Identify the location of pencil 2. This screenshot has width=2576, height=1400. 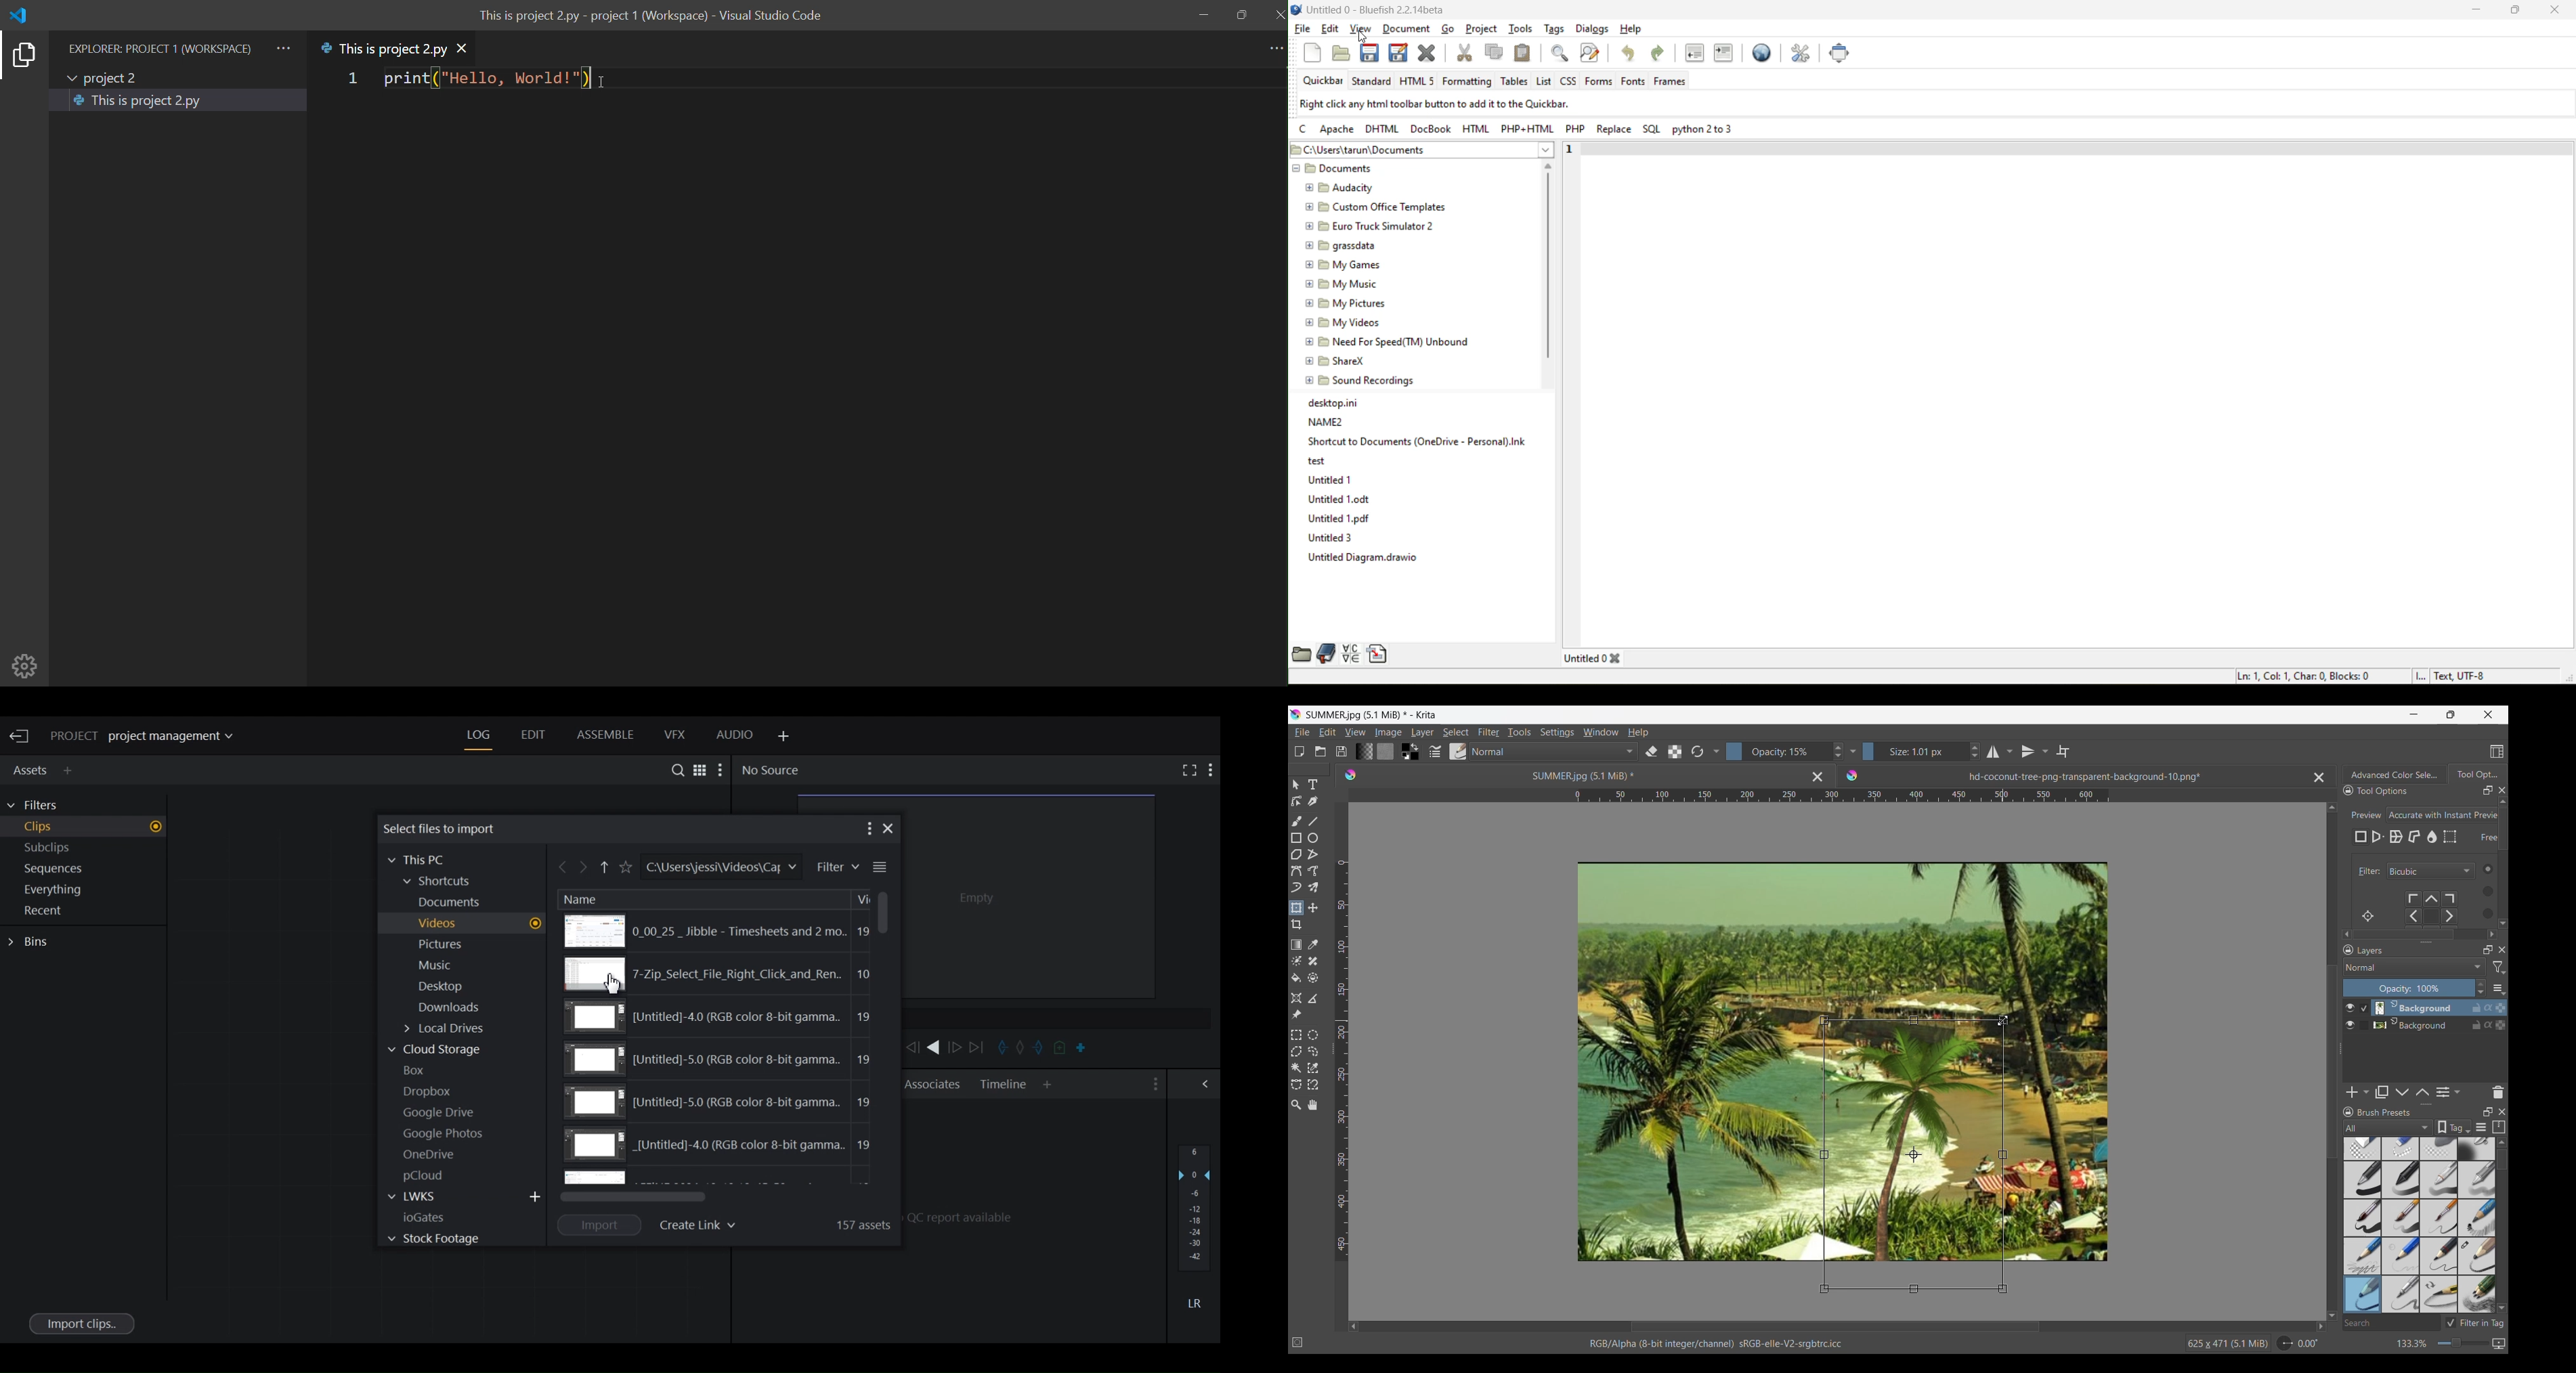
(2440, 1256).